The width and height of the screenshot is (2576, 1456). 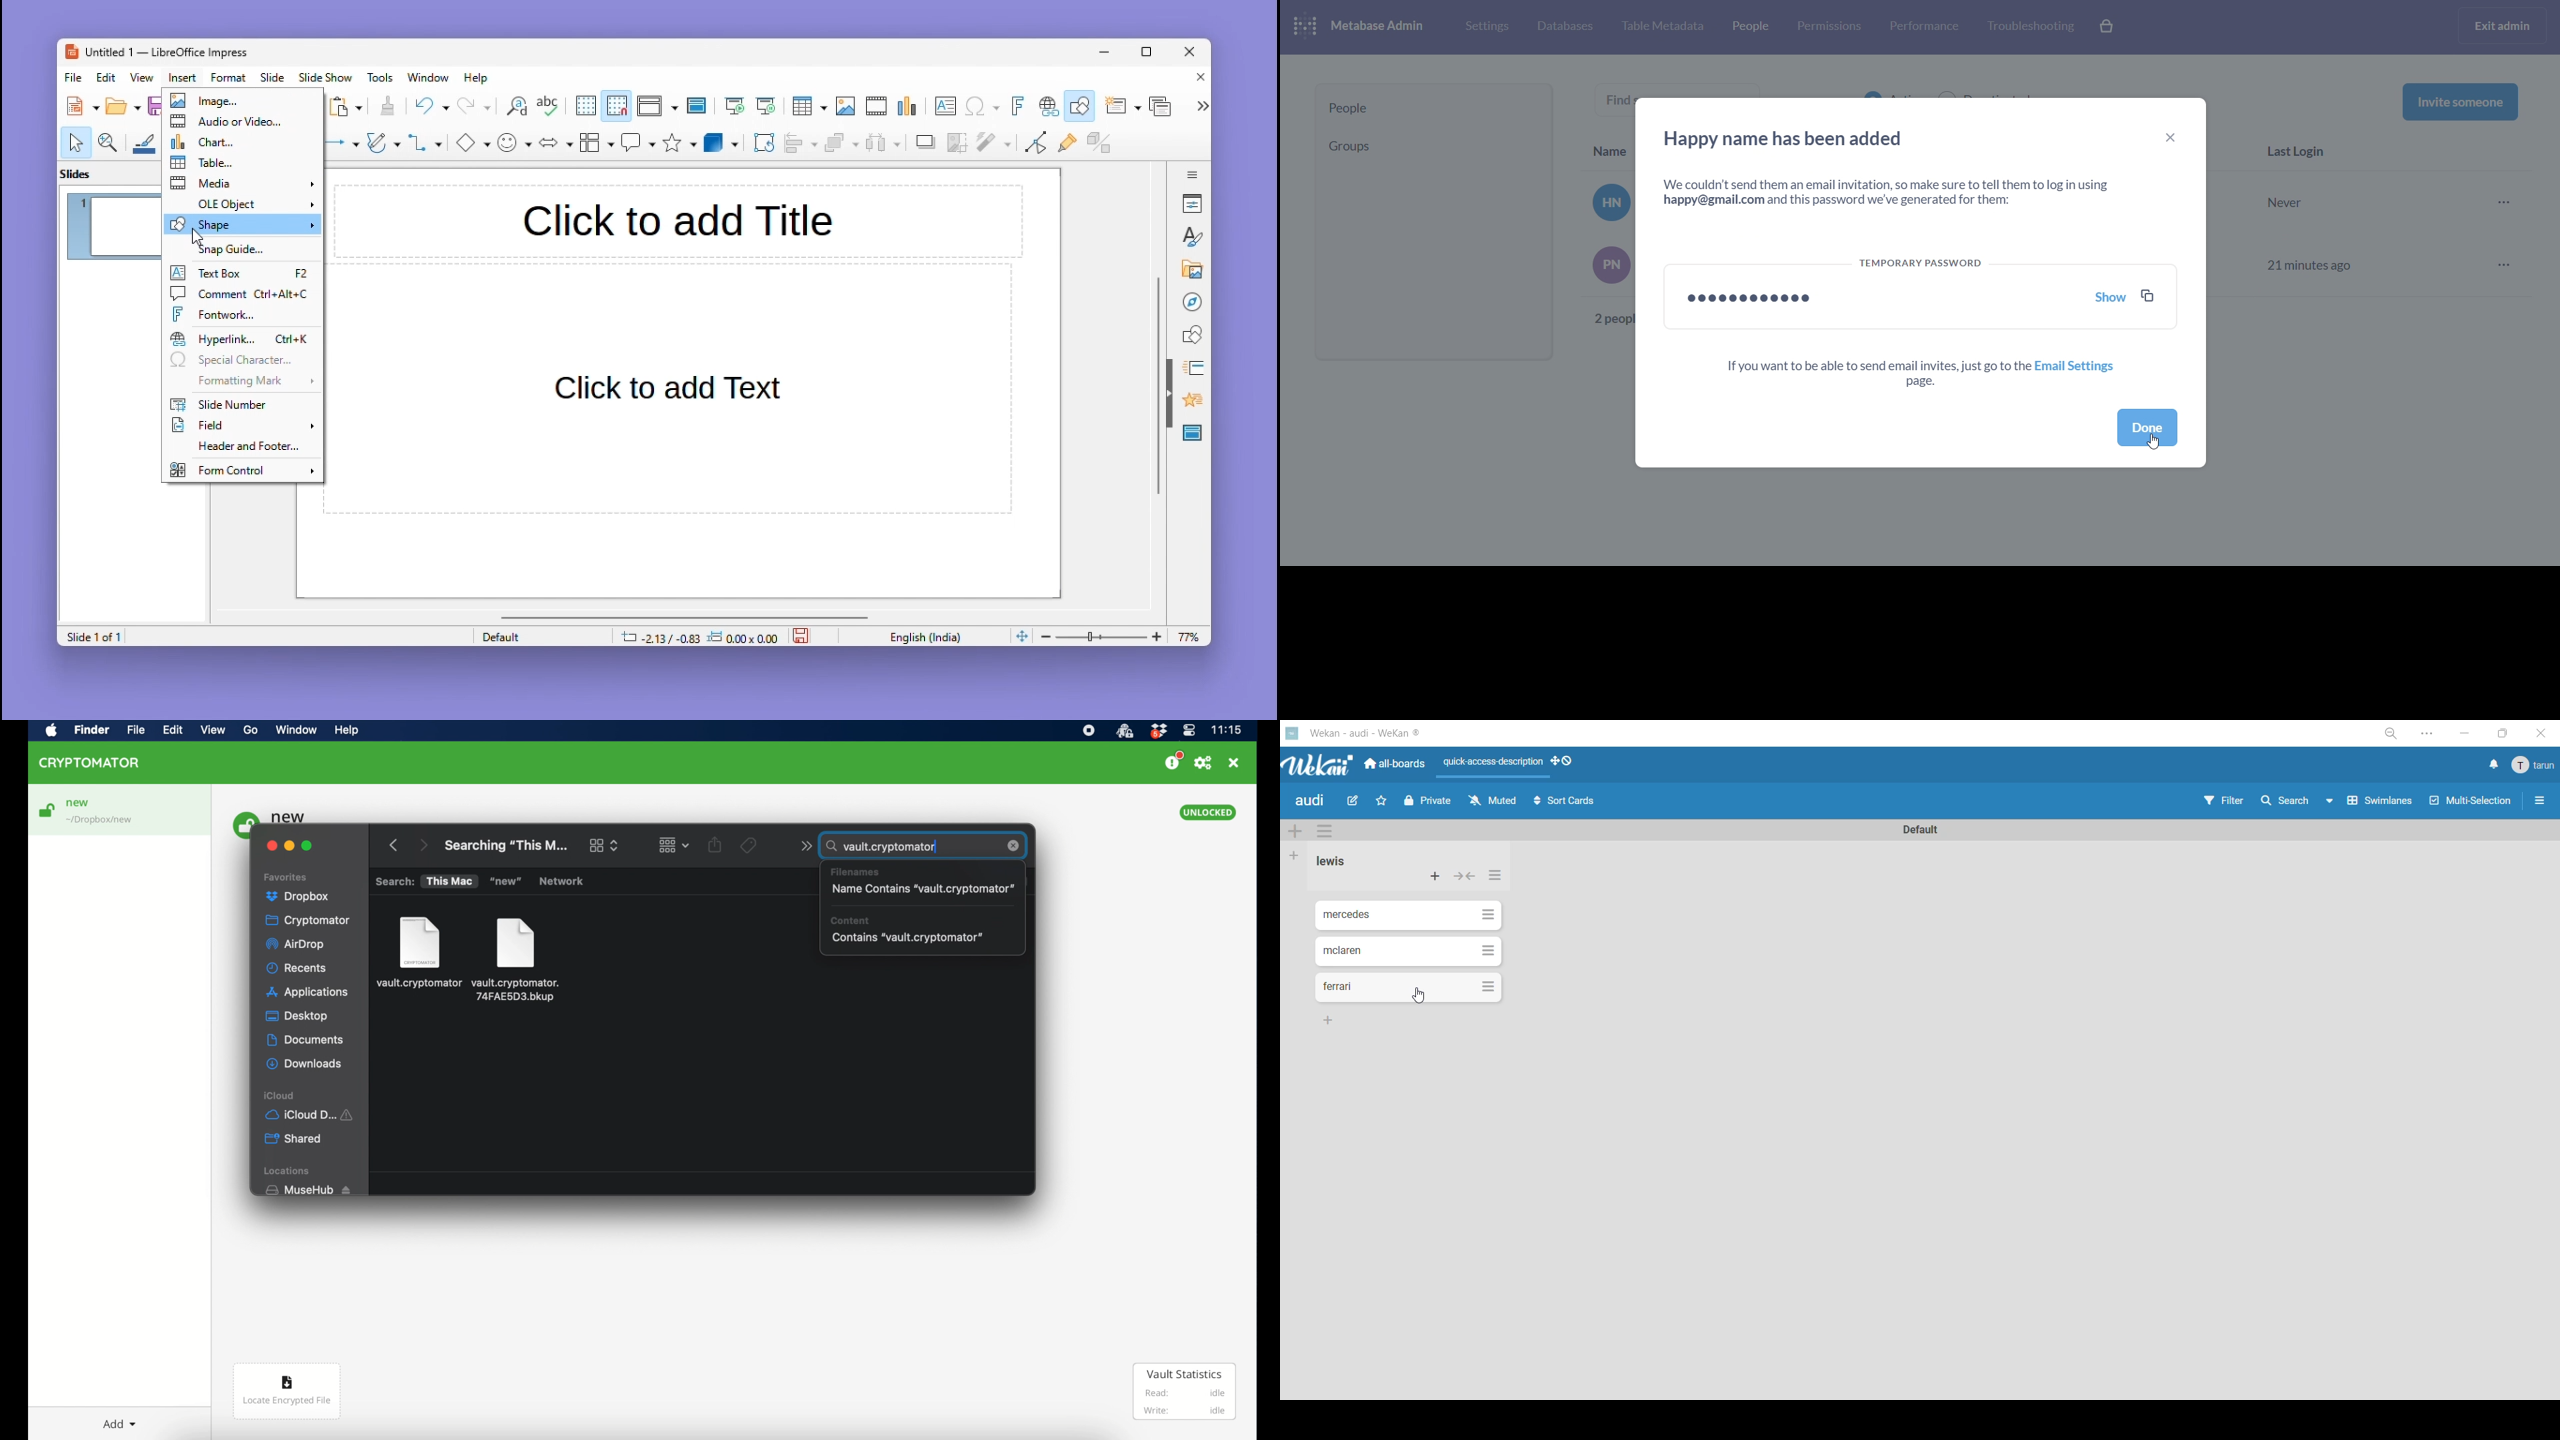 I want to click on swimlane actions, so click(x=1329, y=832).